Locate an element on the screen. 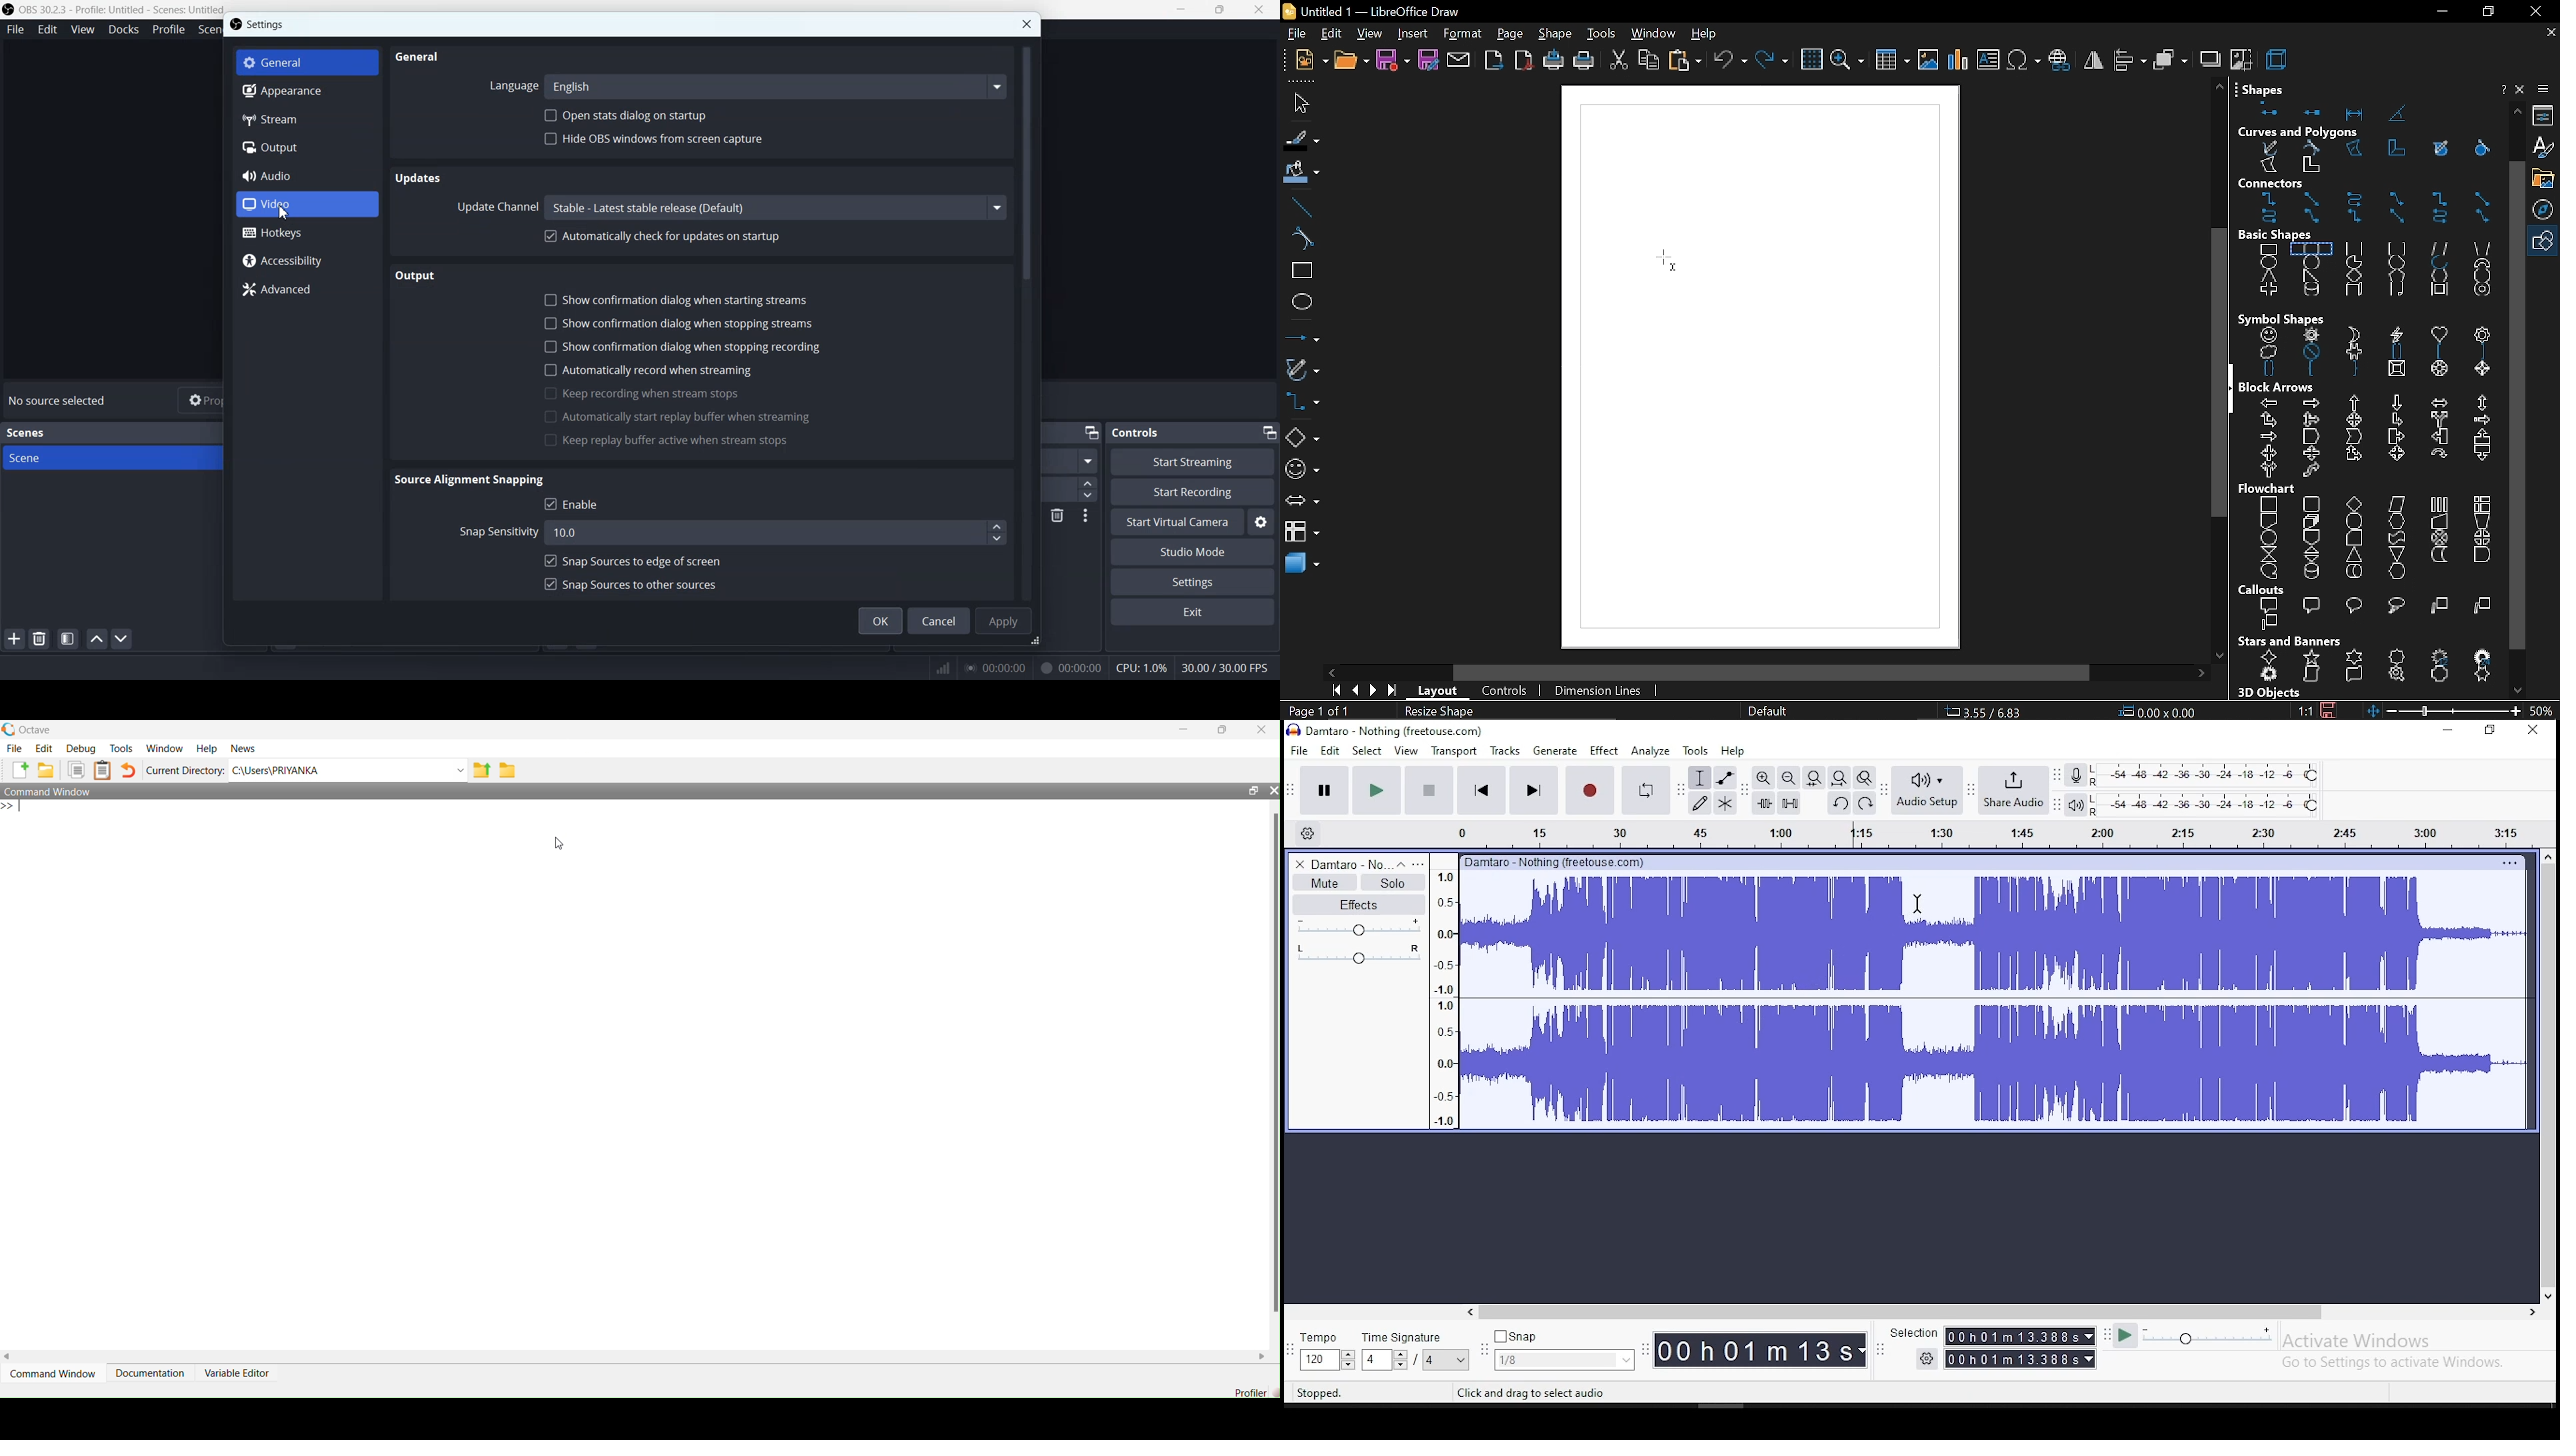 This screenshot has height=1456, width=2576. Video is located at coordinates (306, 205).